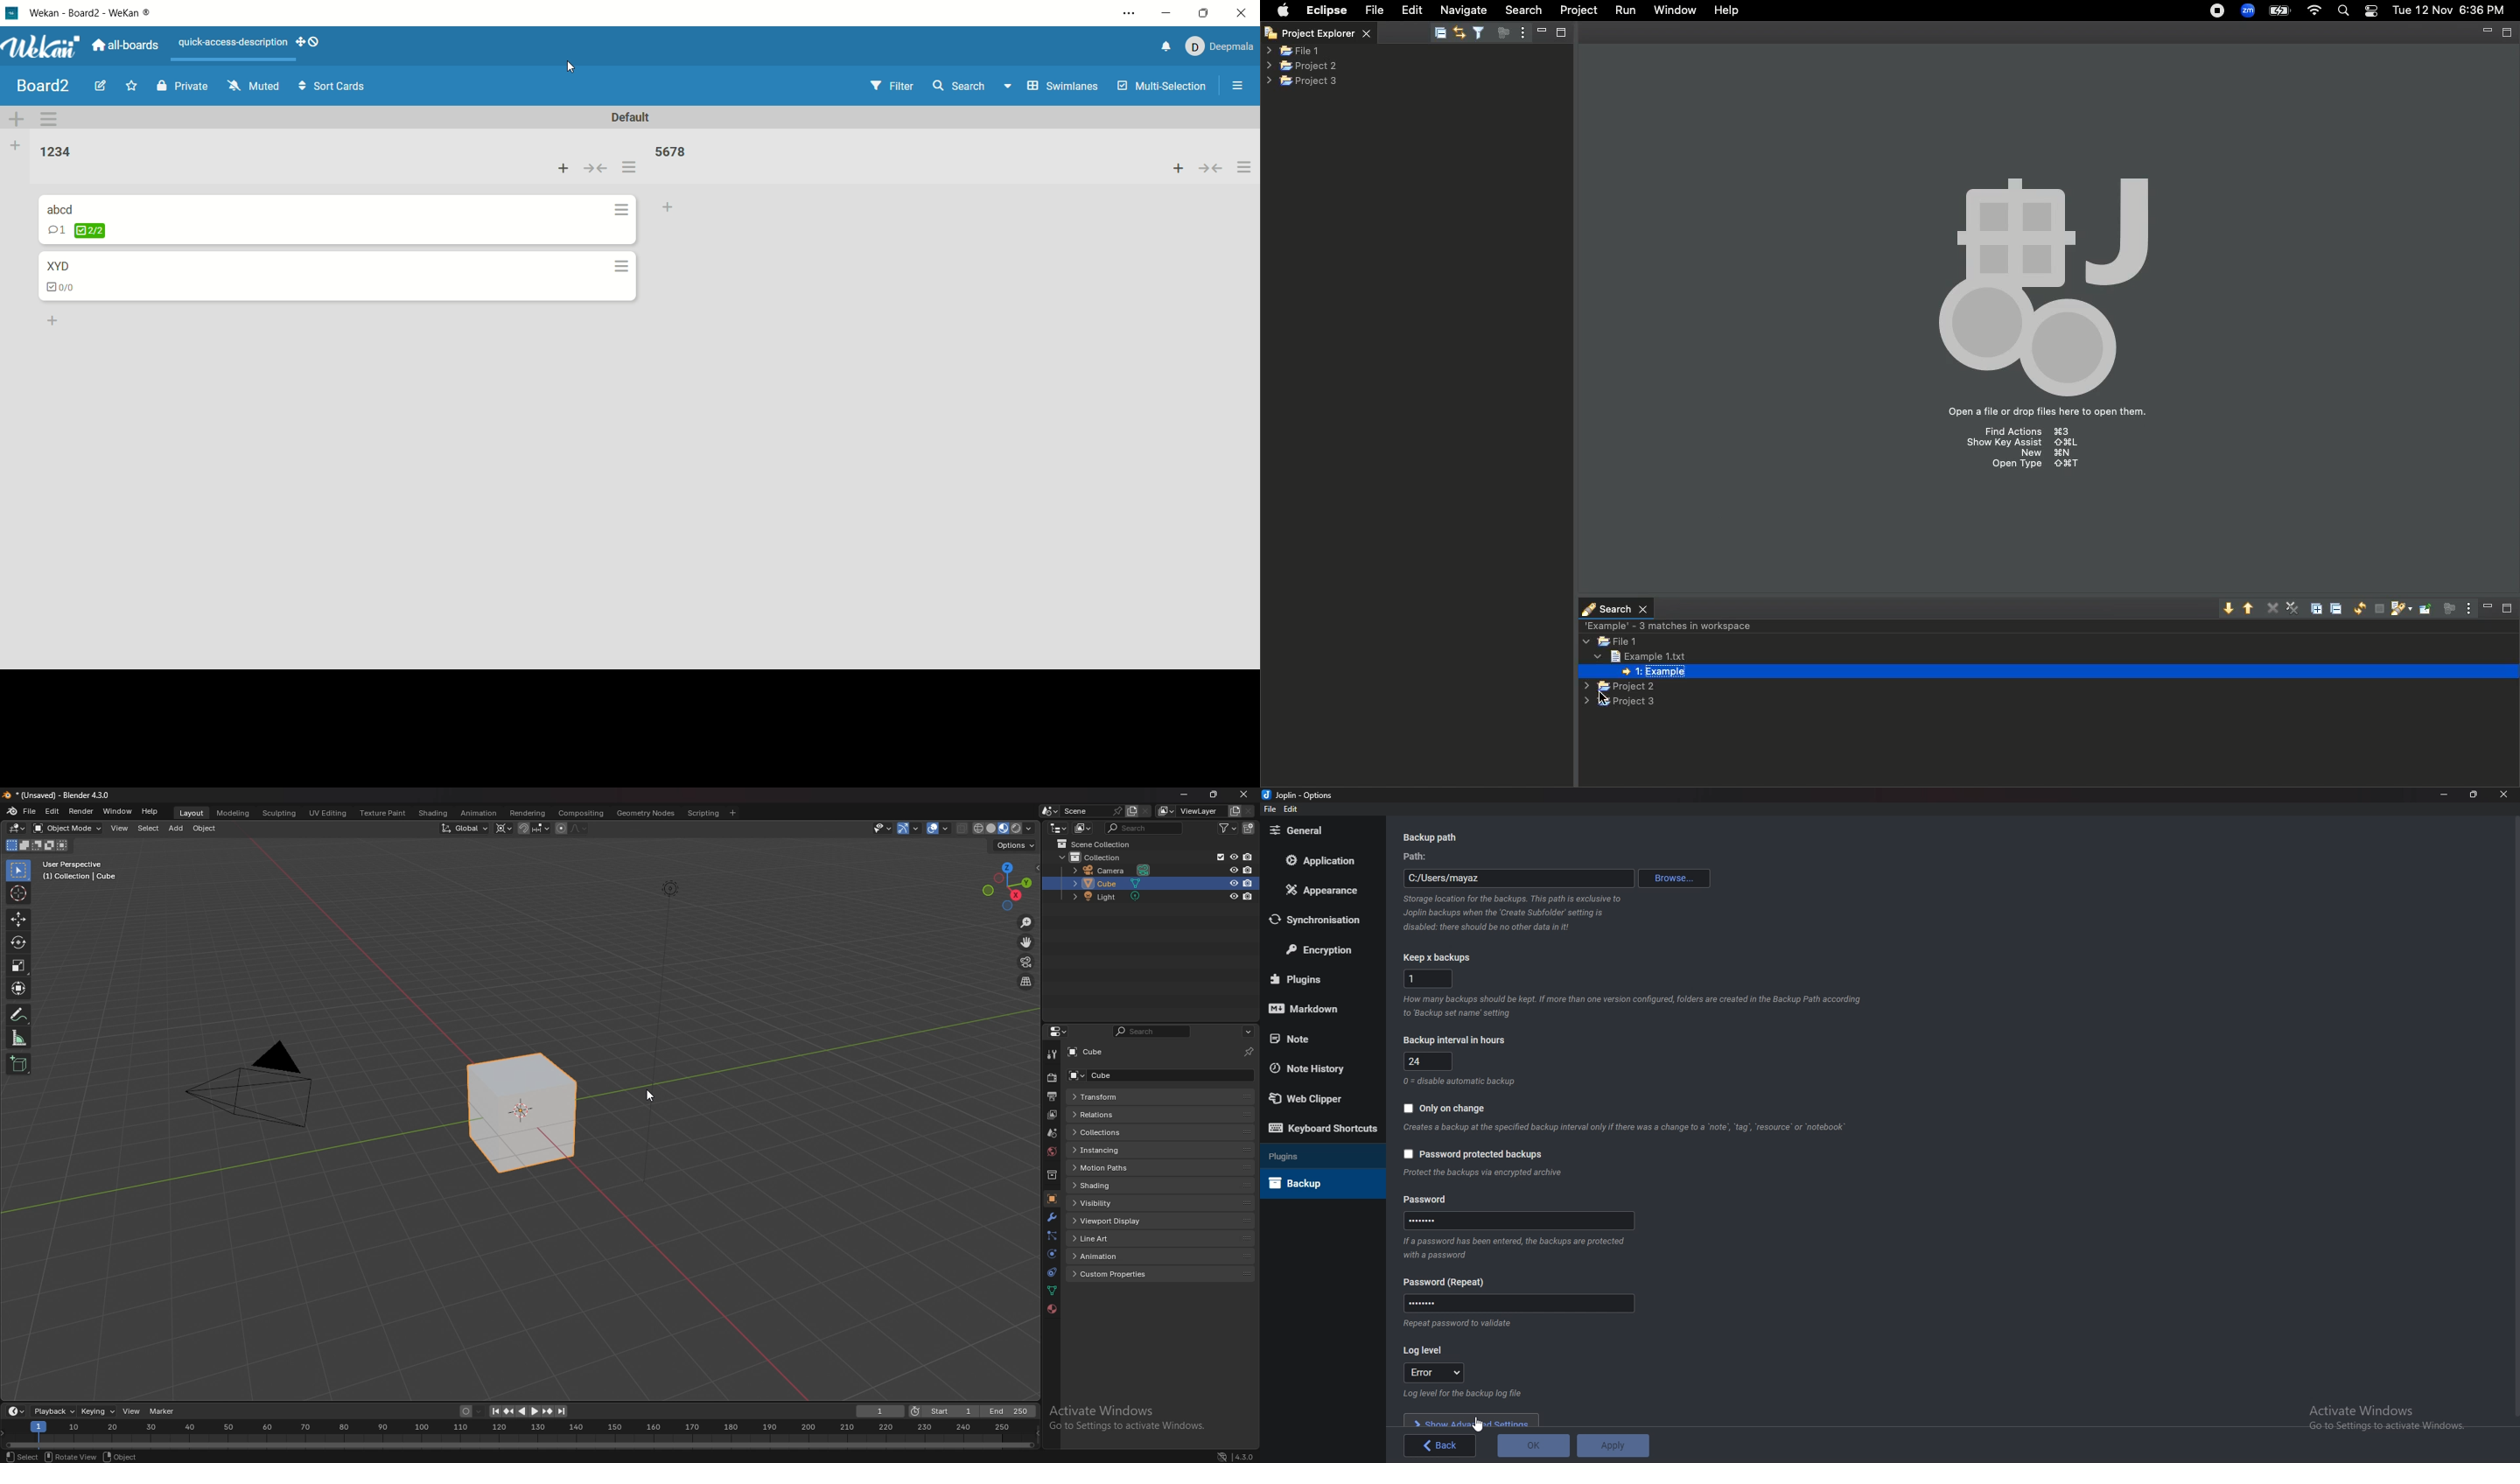 This screenshot has width=2520, height=1484. What do you see at coordinates (117, 811) in the screenshot?
I see `window` at bounding box center [117, 811].